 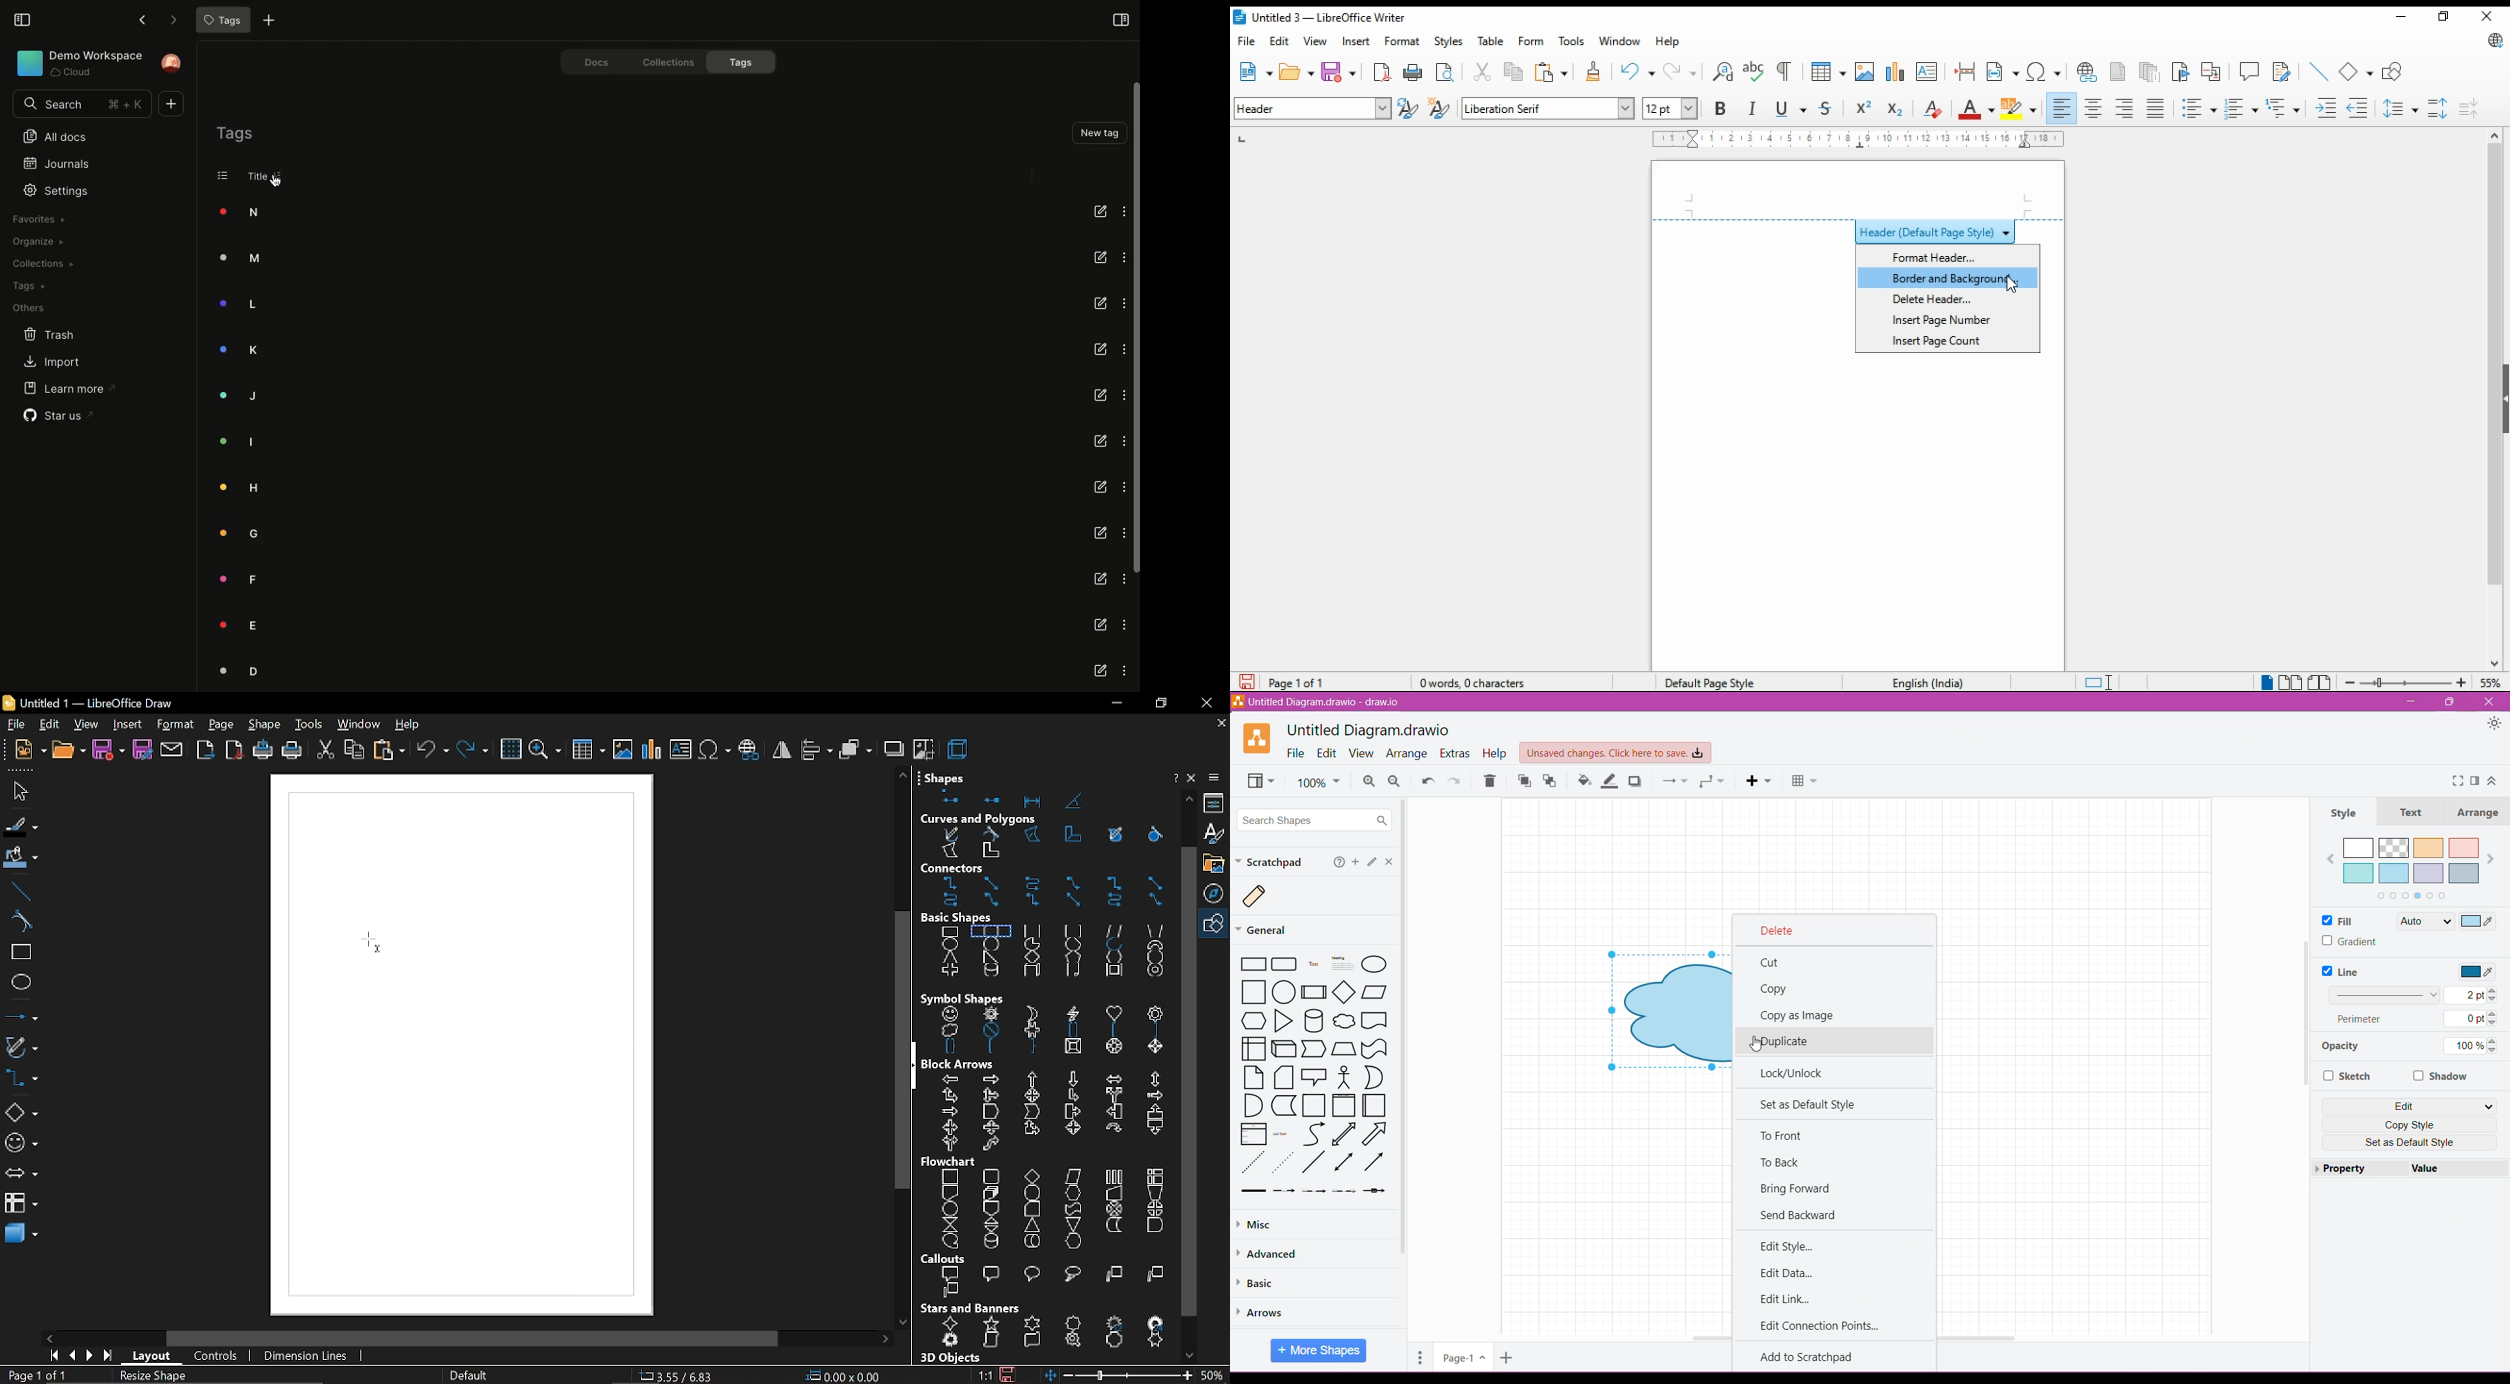 What do you see at coordinates (1257, 1225) in the screenshot?
I see `Misc` at bounding box center [1257, 1225].